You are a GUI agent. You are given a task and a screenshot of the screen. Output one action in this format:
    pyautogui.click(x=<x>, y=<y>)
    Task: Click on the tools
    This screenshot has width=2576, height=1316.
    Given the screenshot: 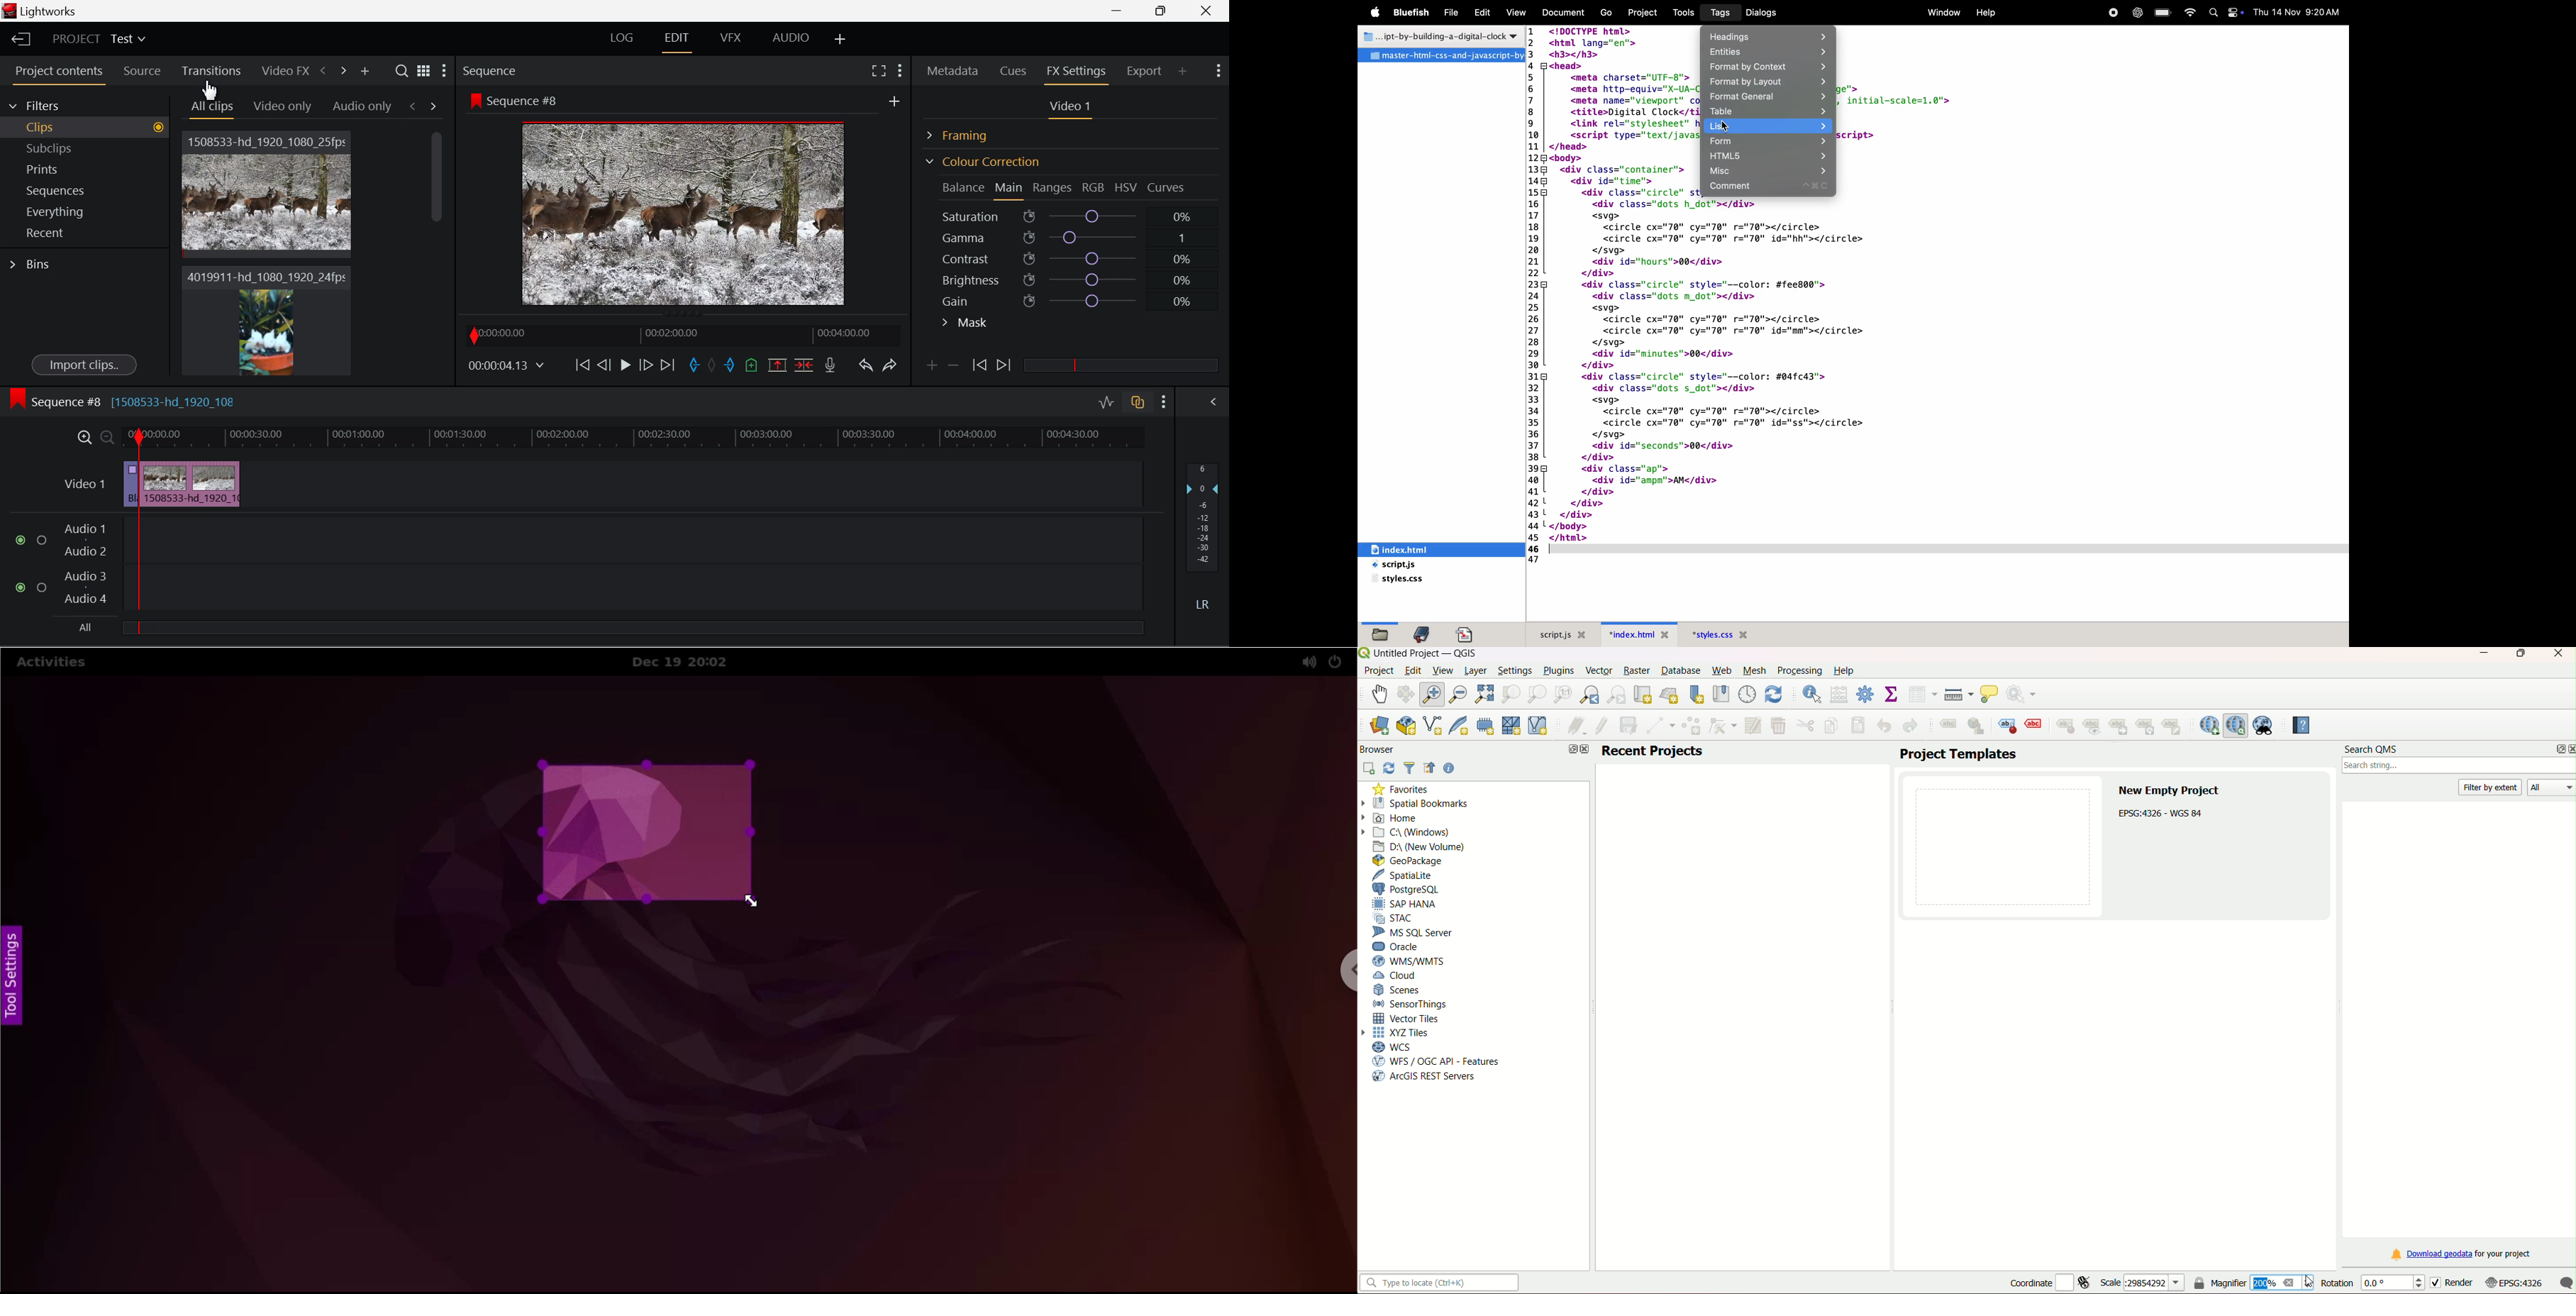 What is the action you would take?
    pyautogui.click(x=1684, y=13)
    